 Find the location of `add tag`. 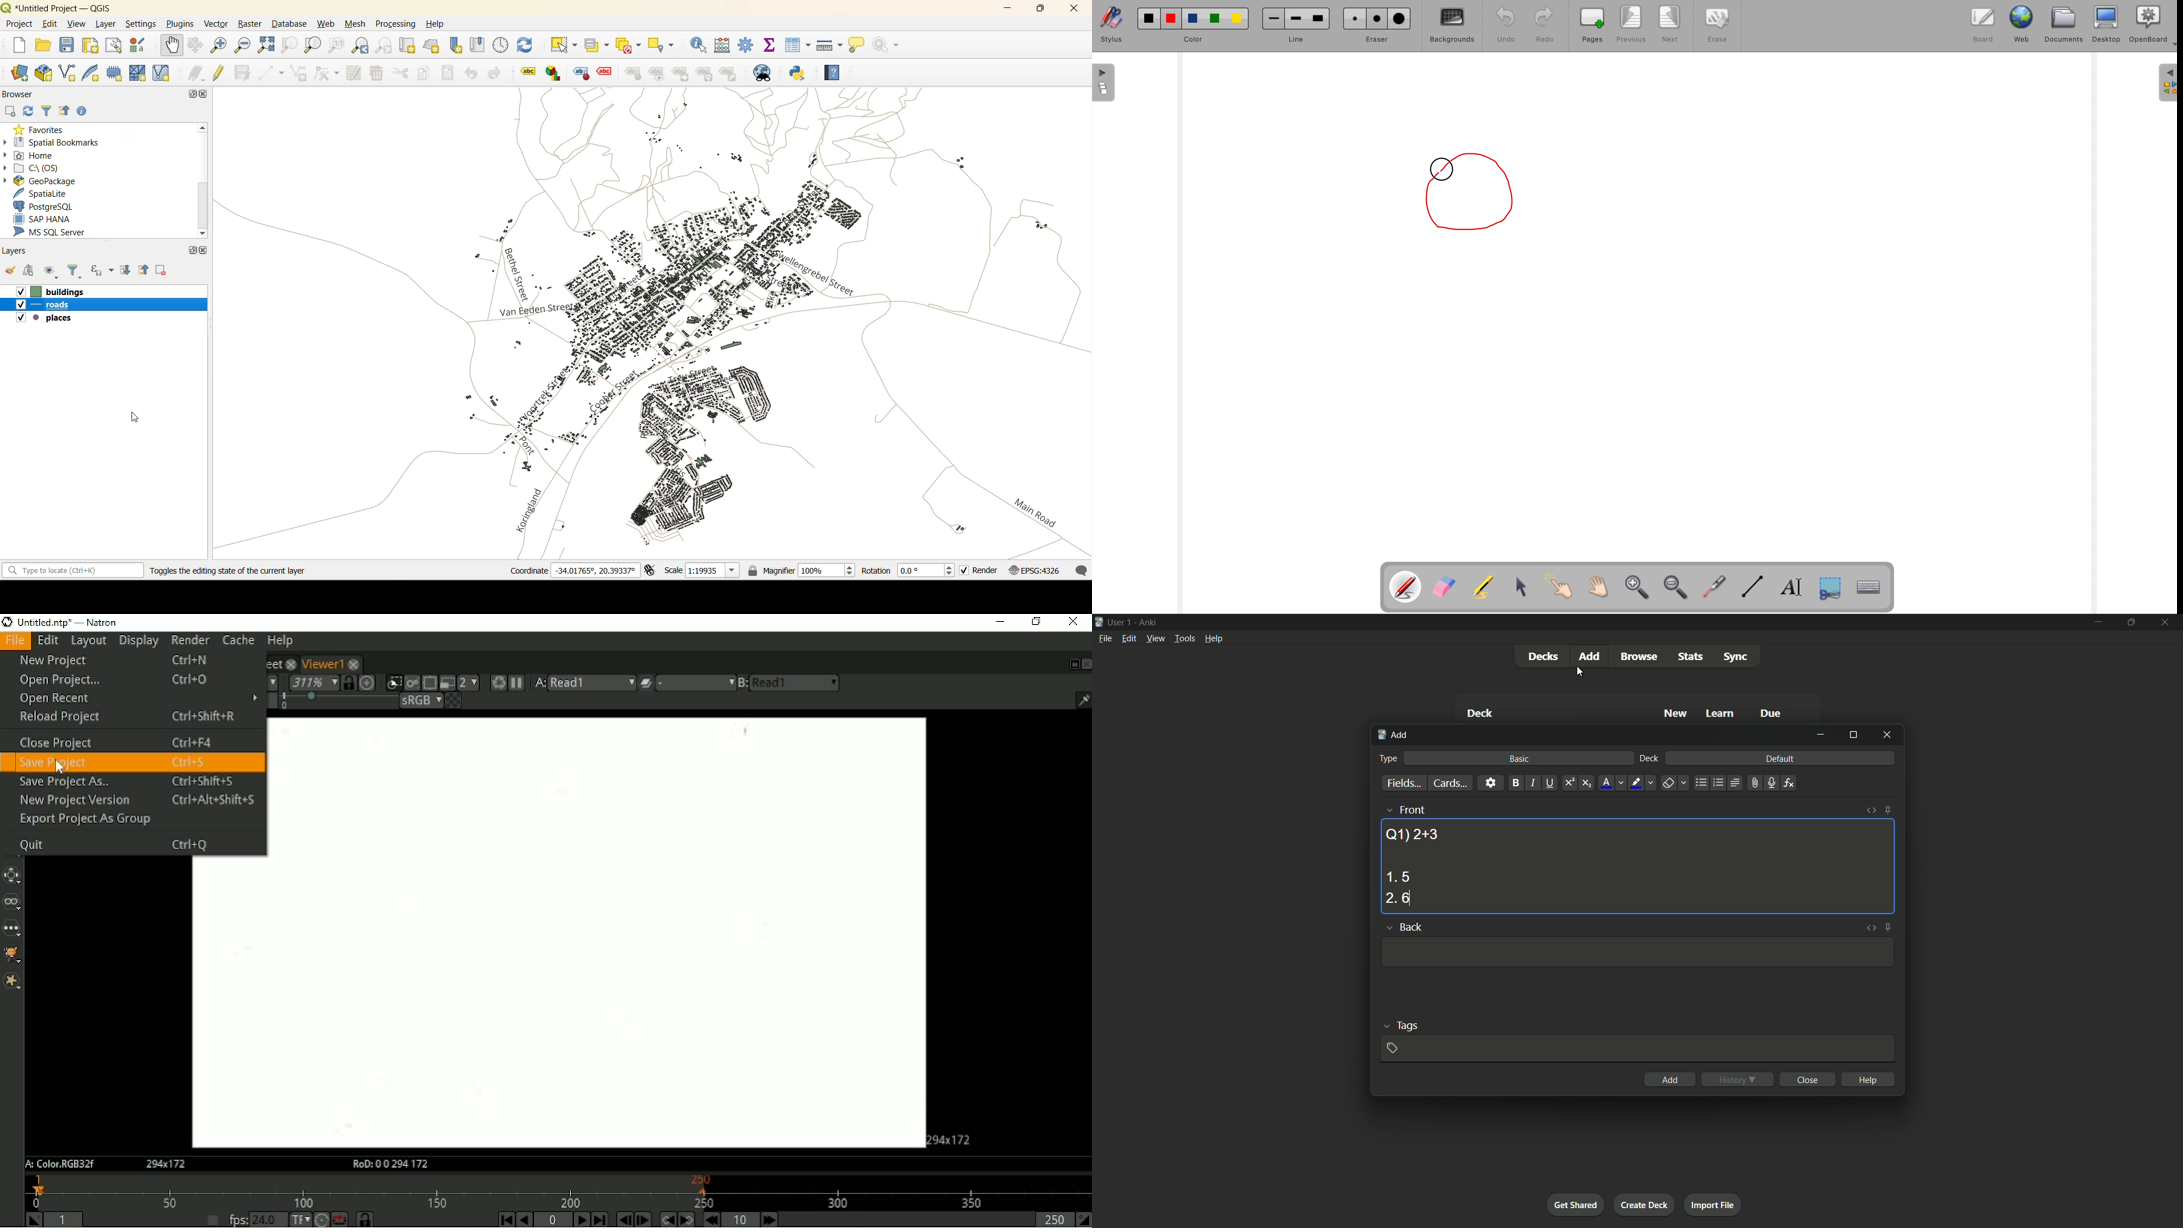

add tag is located at coordinates (1392, 1048).